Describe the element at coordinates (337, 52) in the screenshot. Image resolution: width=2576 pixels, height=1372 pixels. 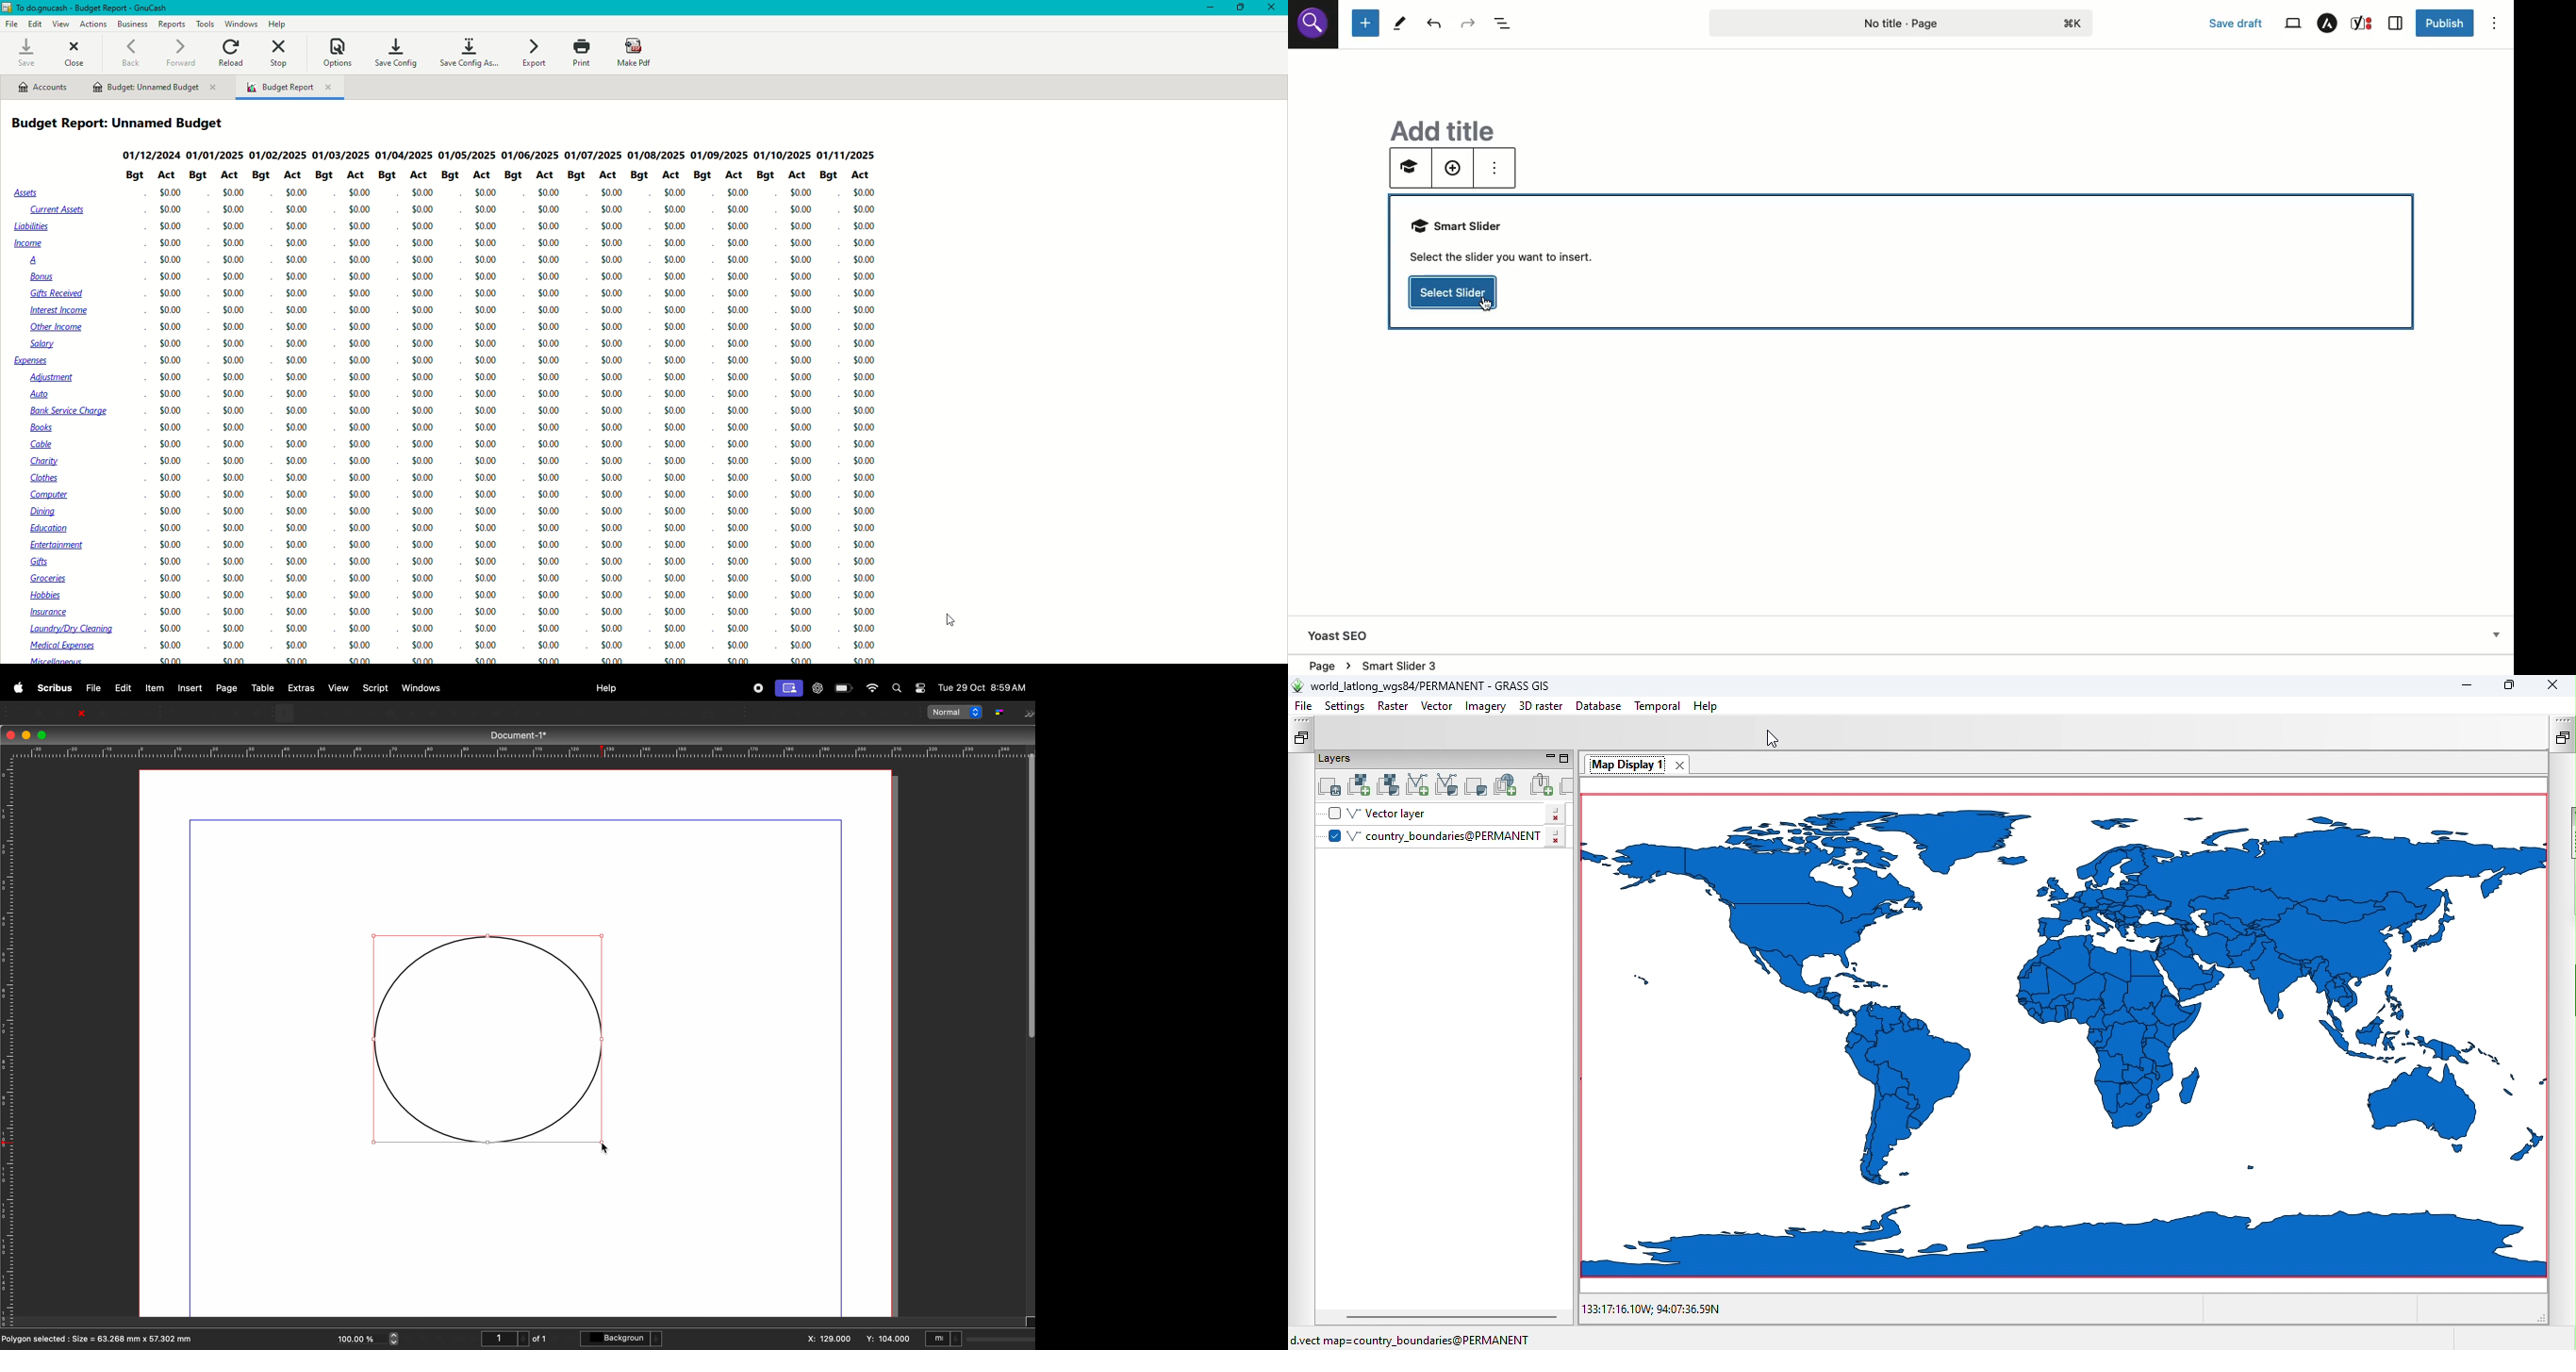
I see `Options` at that location.